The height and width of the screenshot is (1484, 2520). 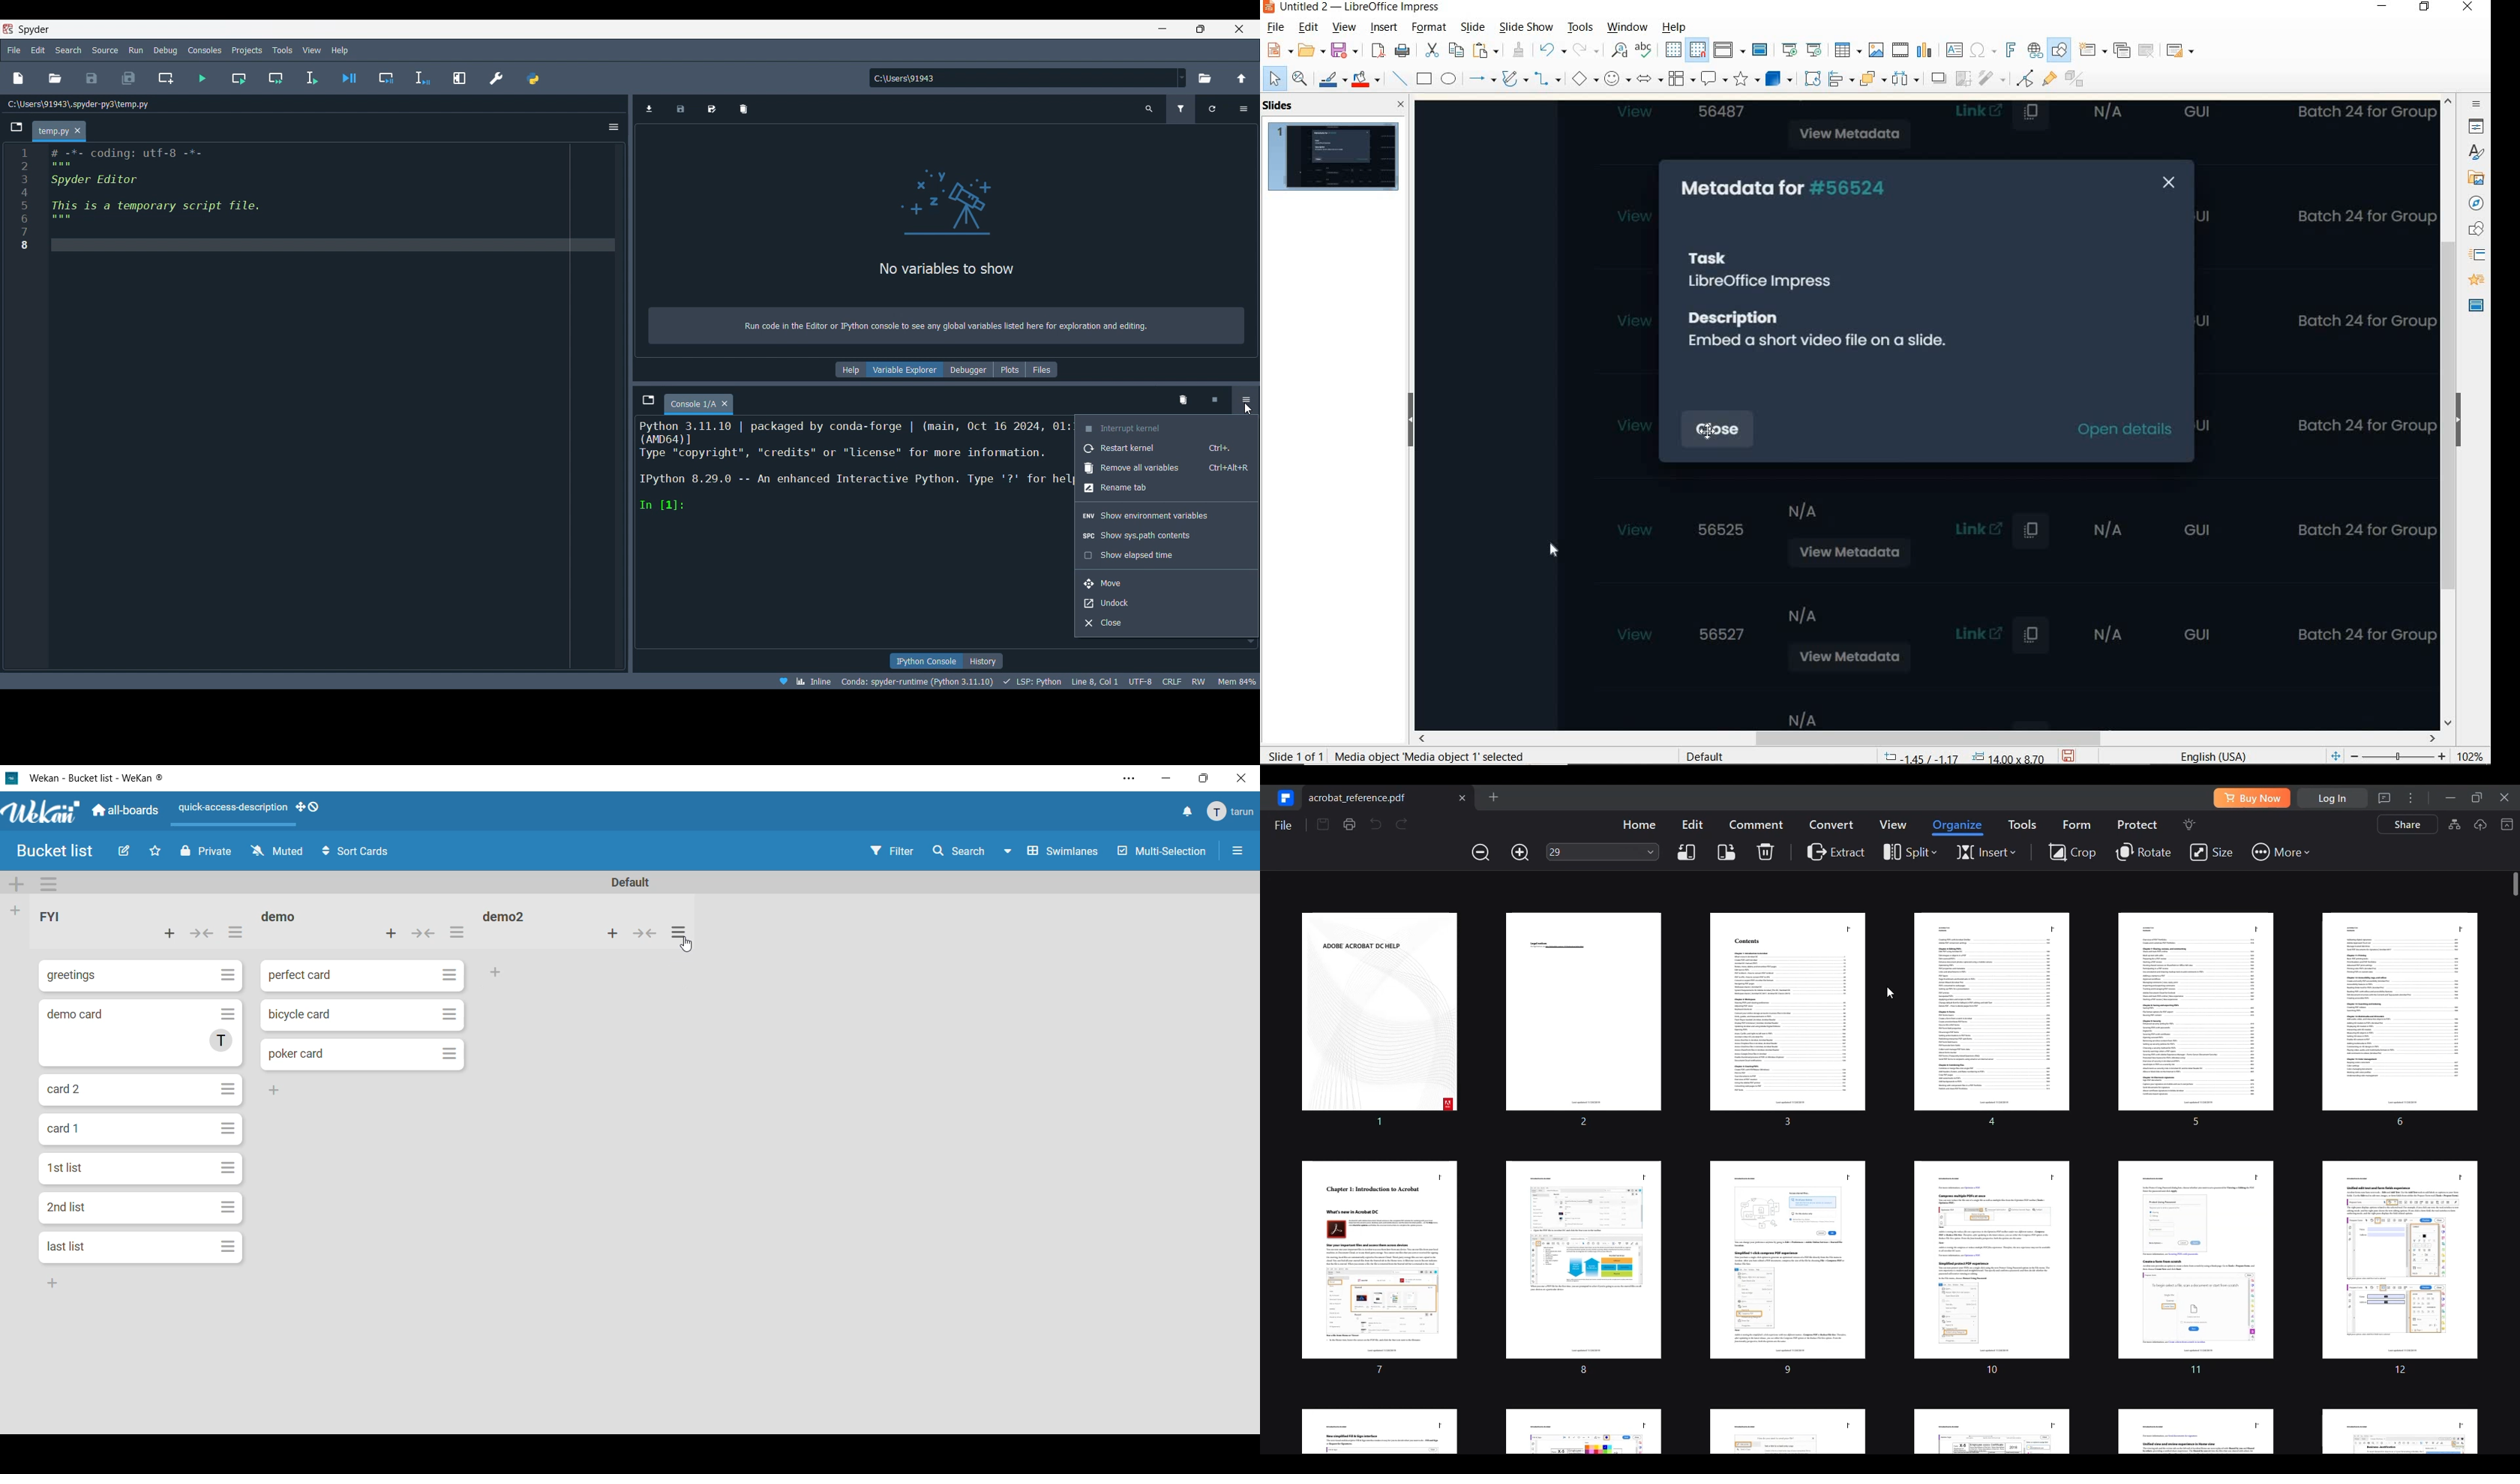 What do you see at coordinates (1404, 51) in the screenshot?
I see `PRINT` at bounding box center [1404, 51].